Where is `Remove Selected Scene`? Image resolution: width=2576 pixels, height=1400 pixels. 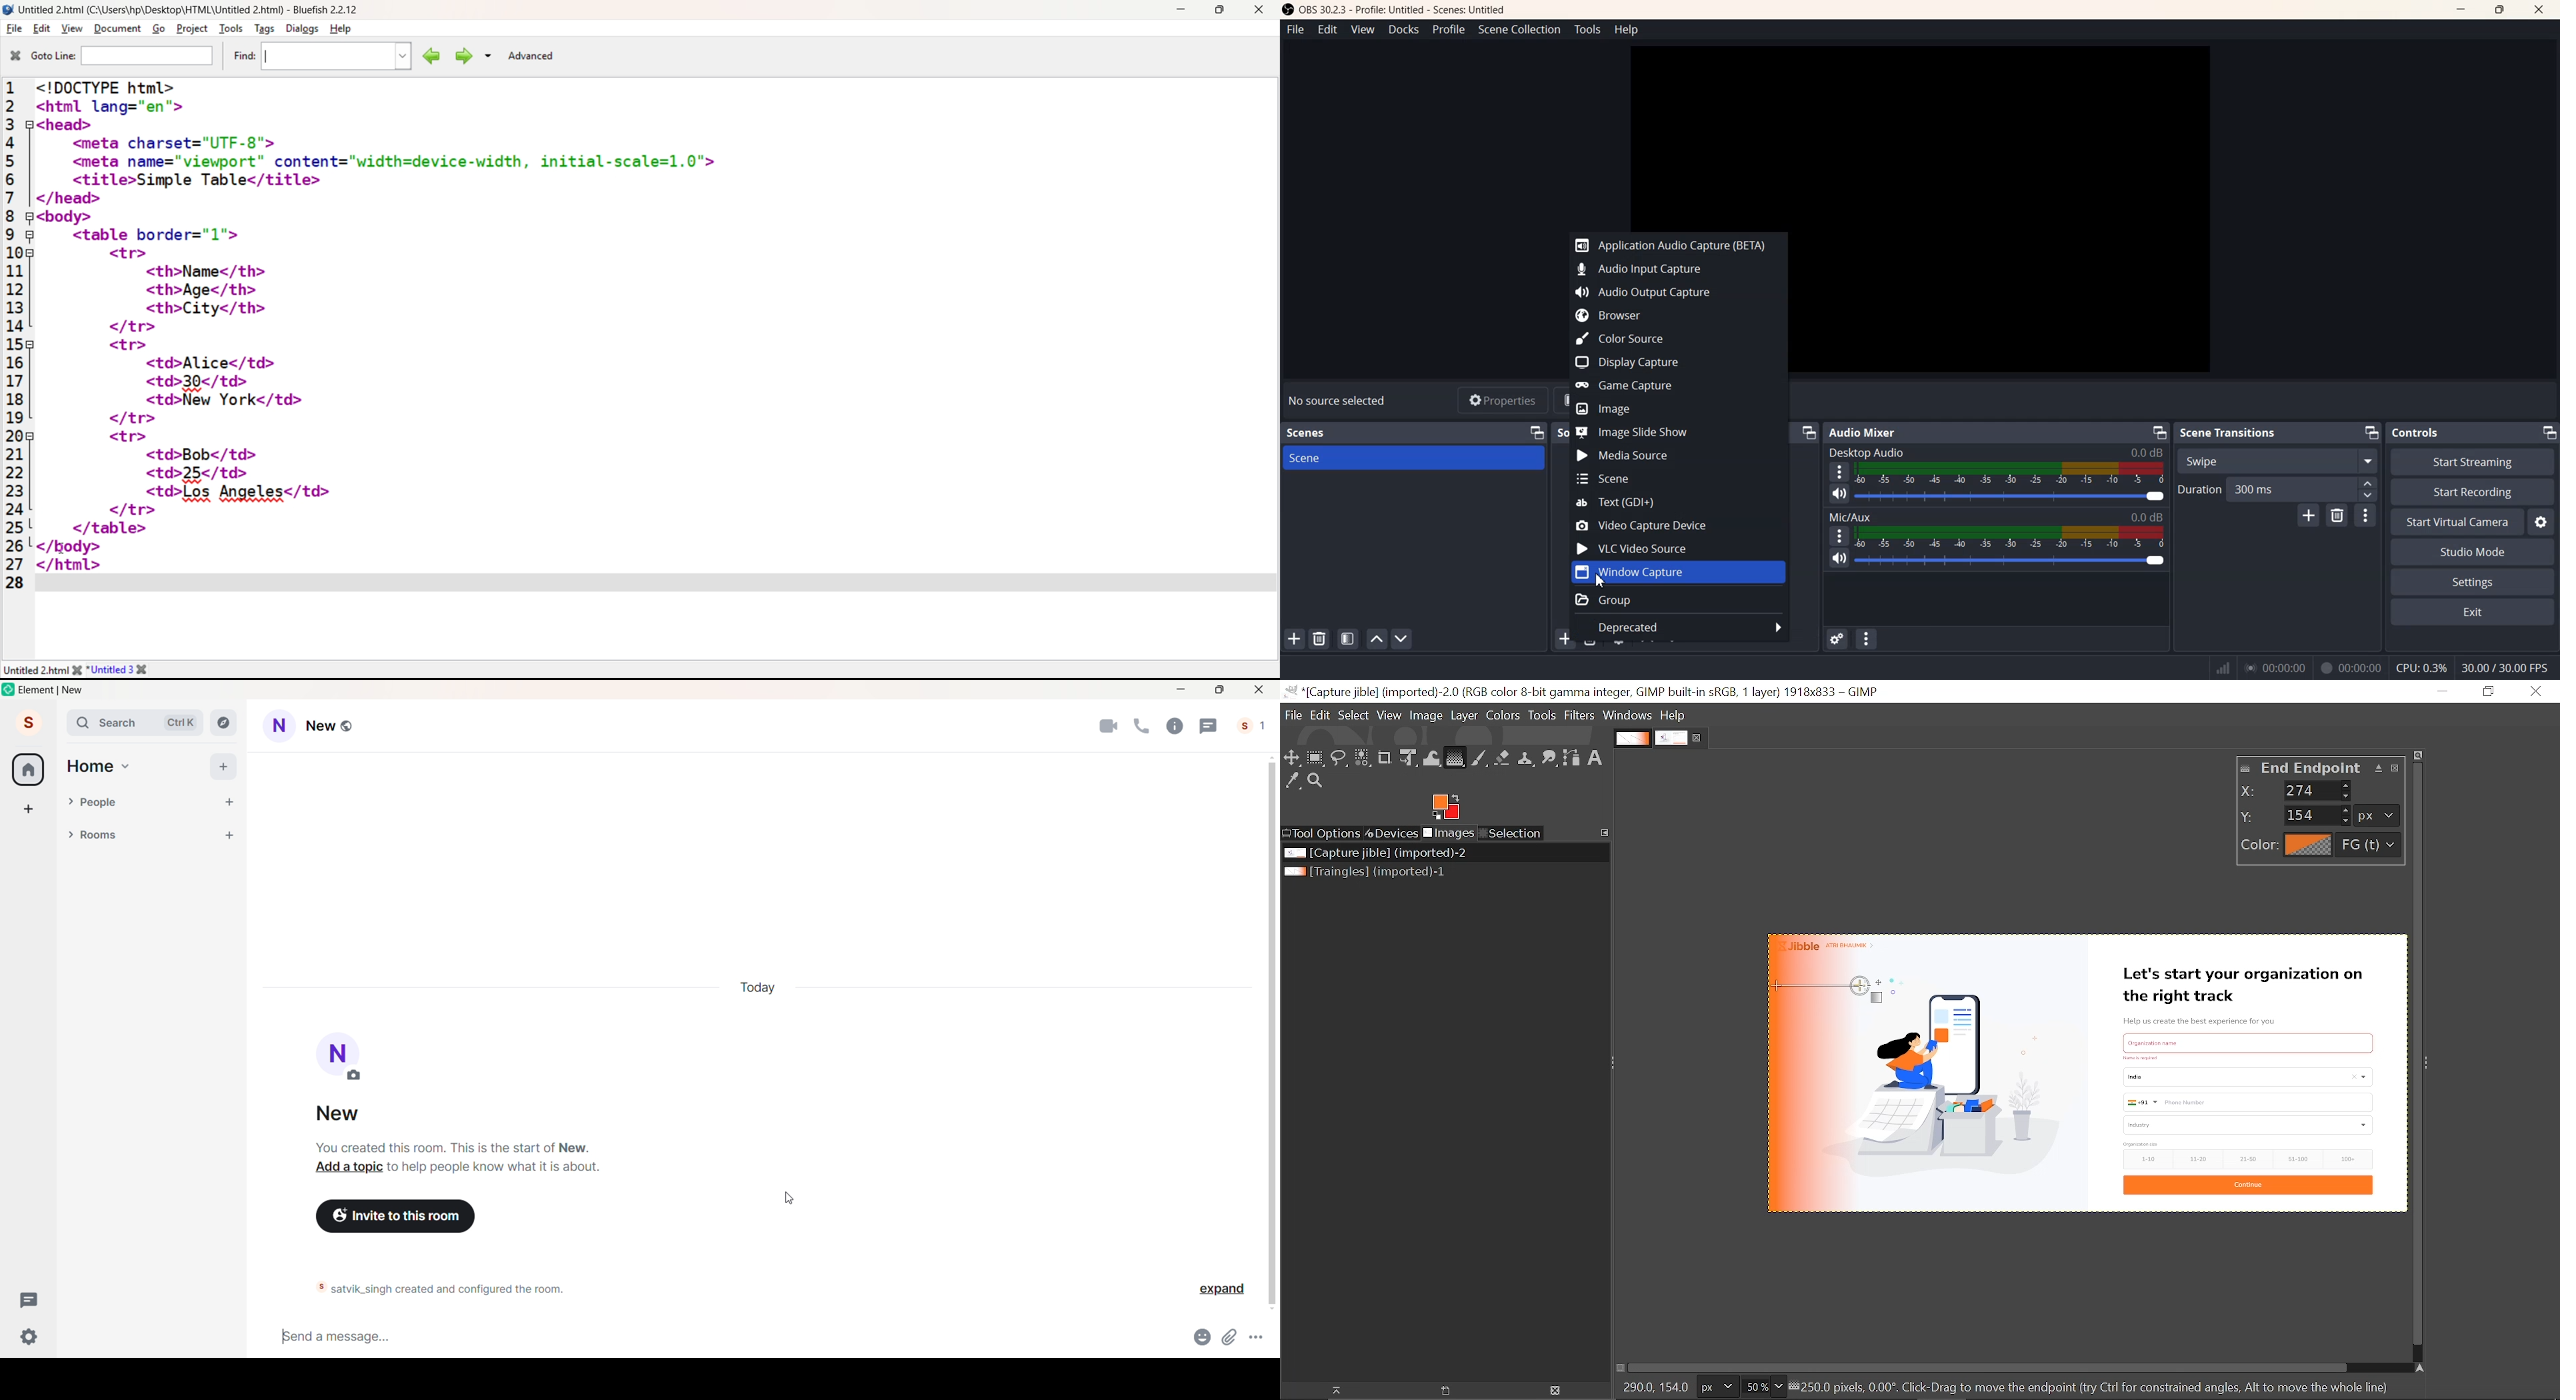
Remove Selected Scene is located at coordinates (1319, 639).